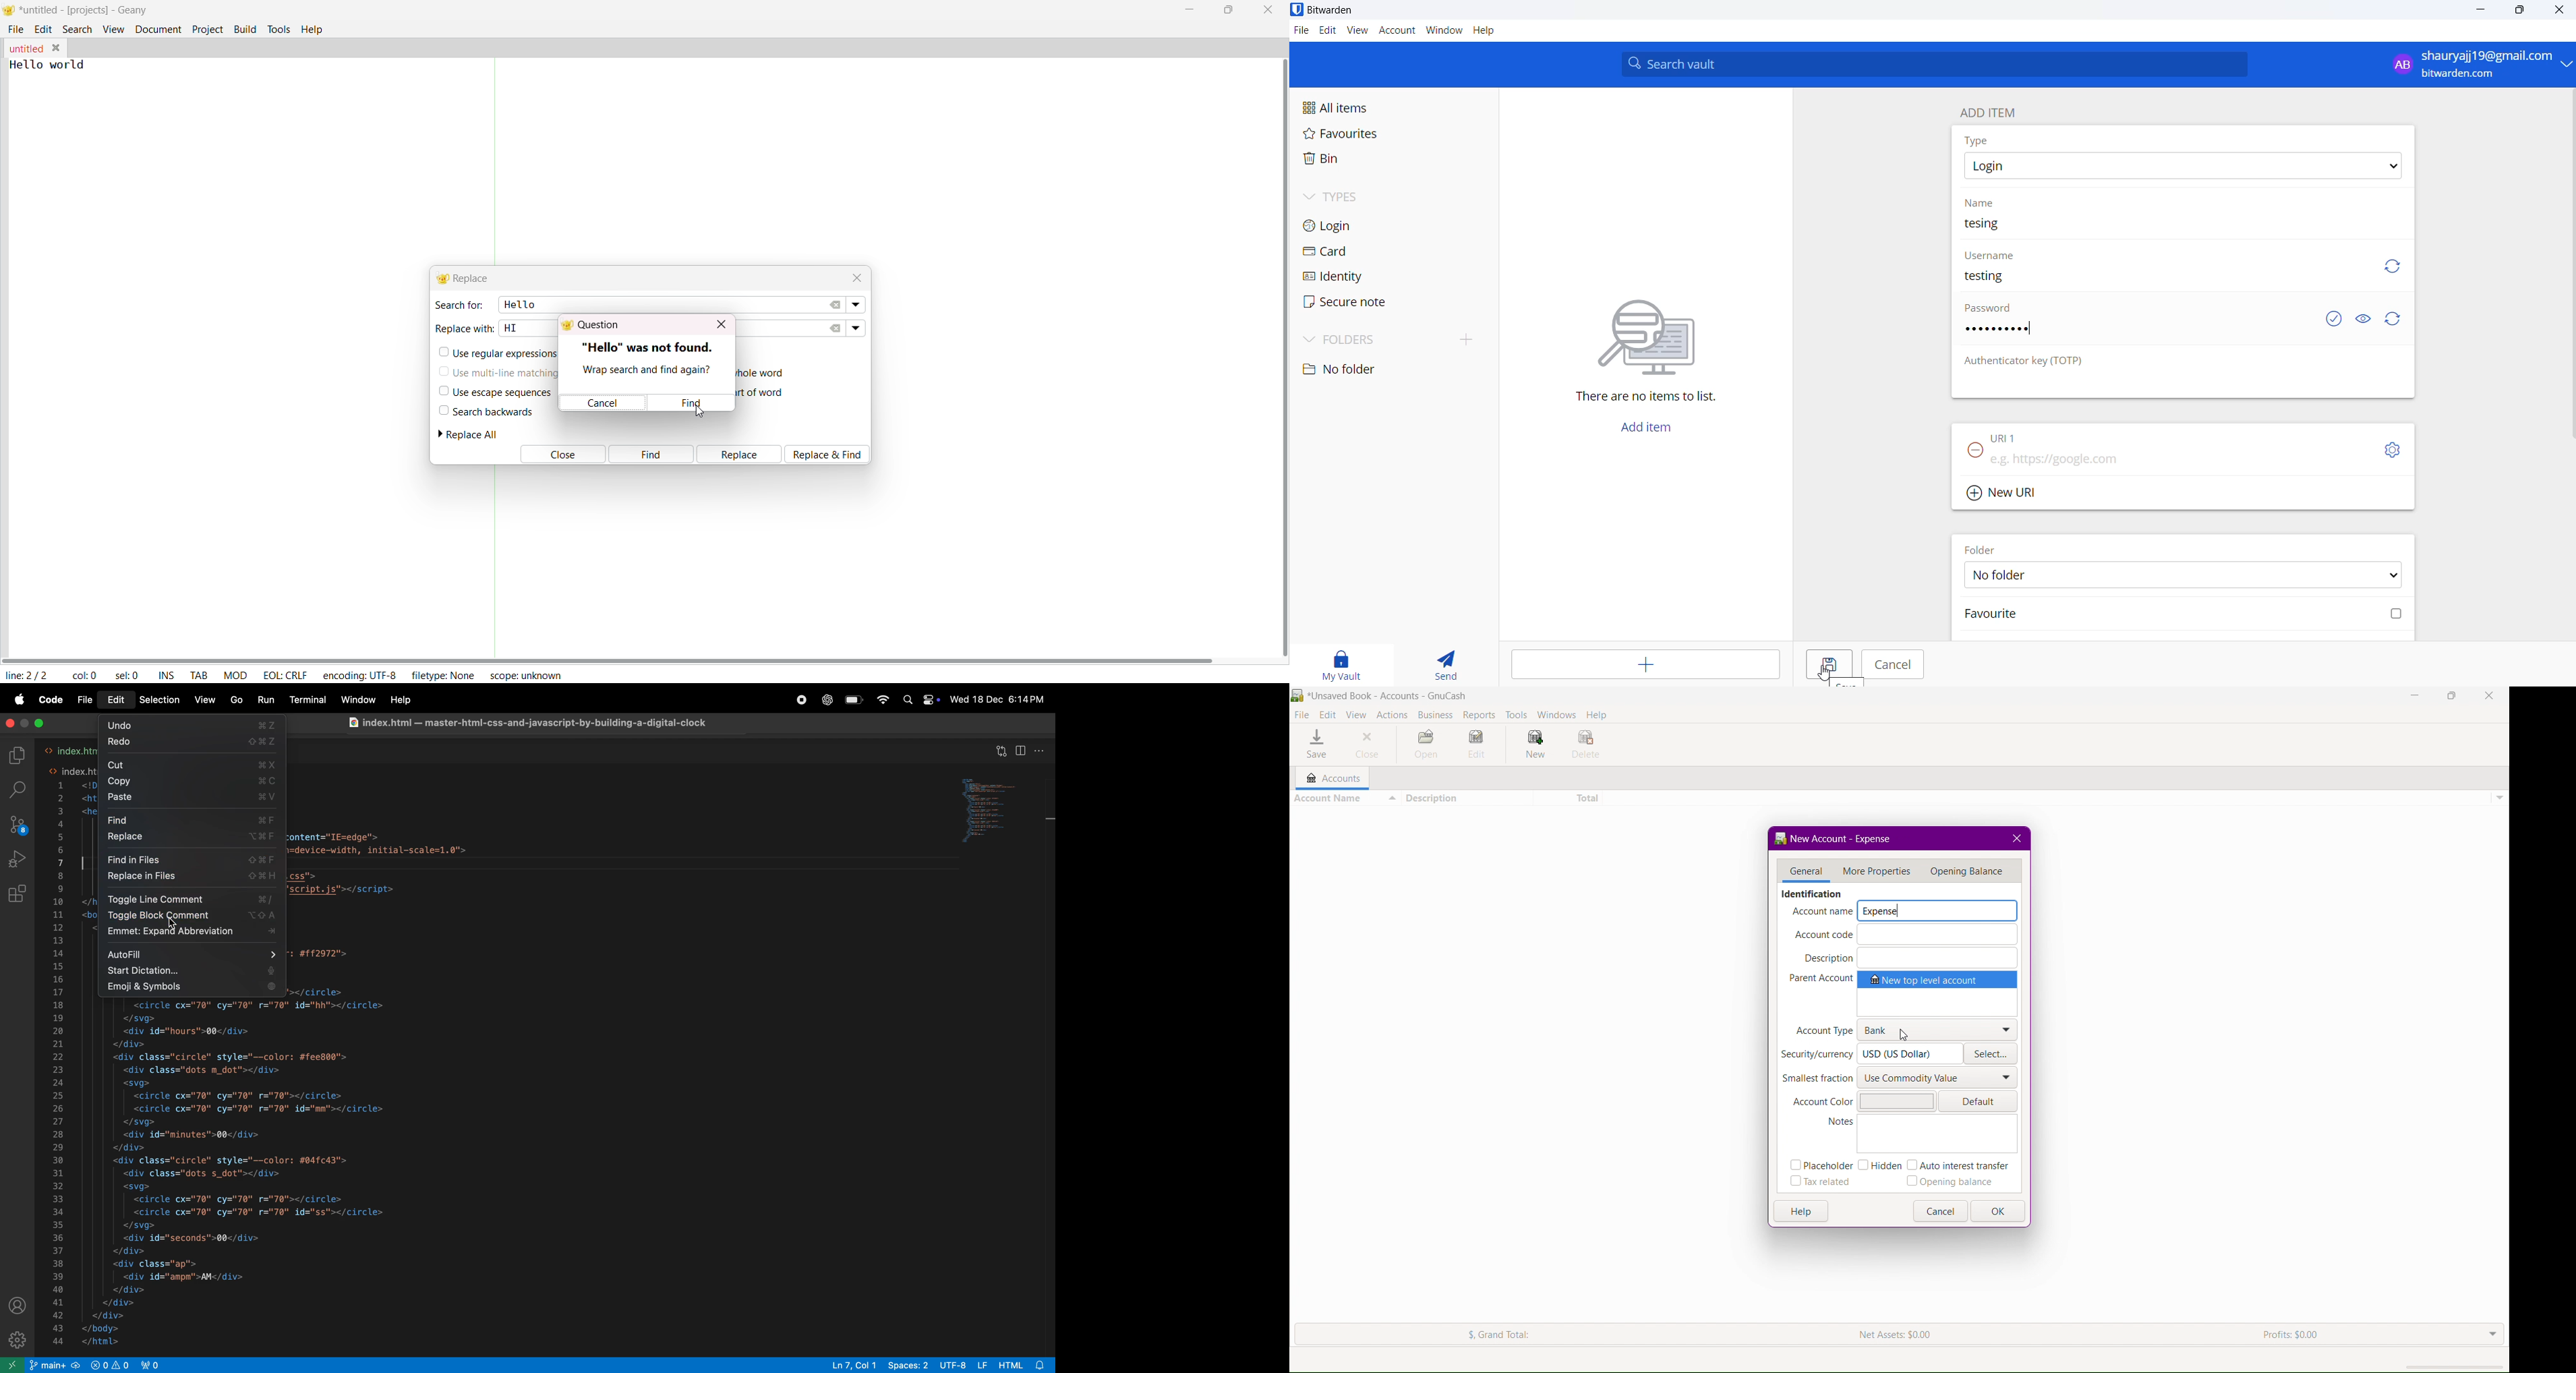 The image size is (2576, 1400). Describe the element at coordinates (2392, 265) in the screenshot. I see ` generate username` at that location.